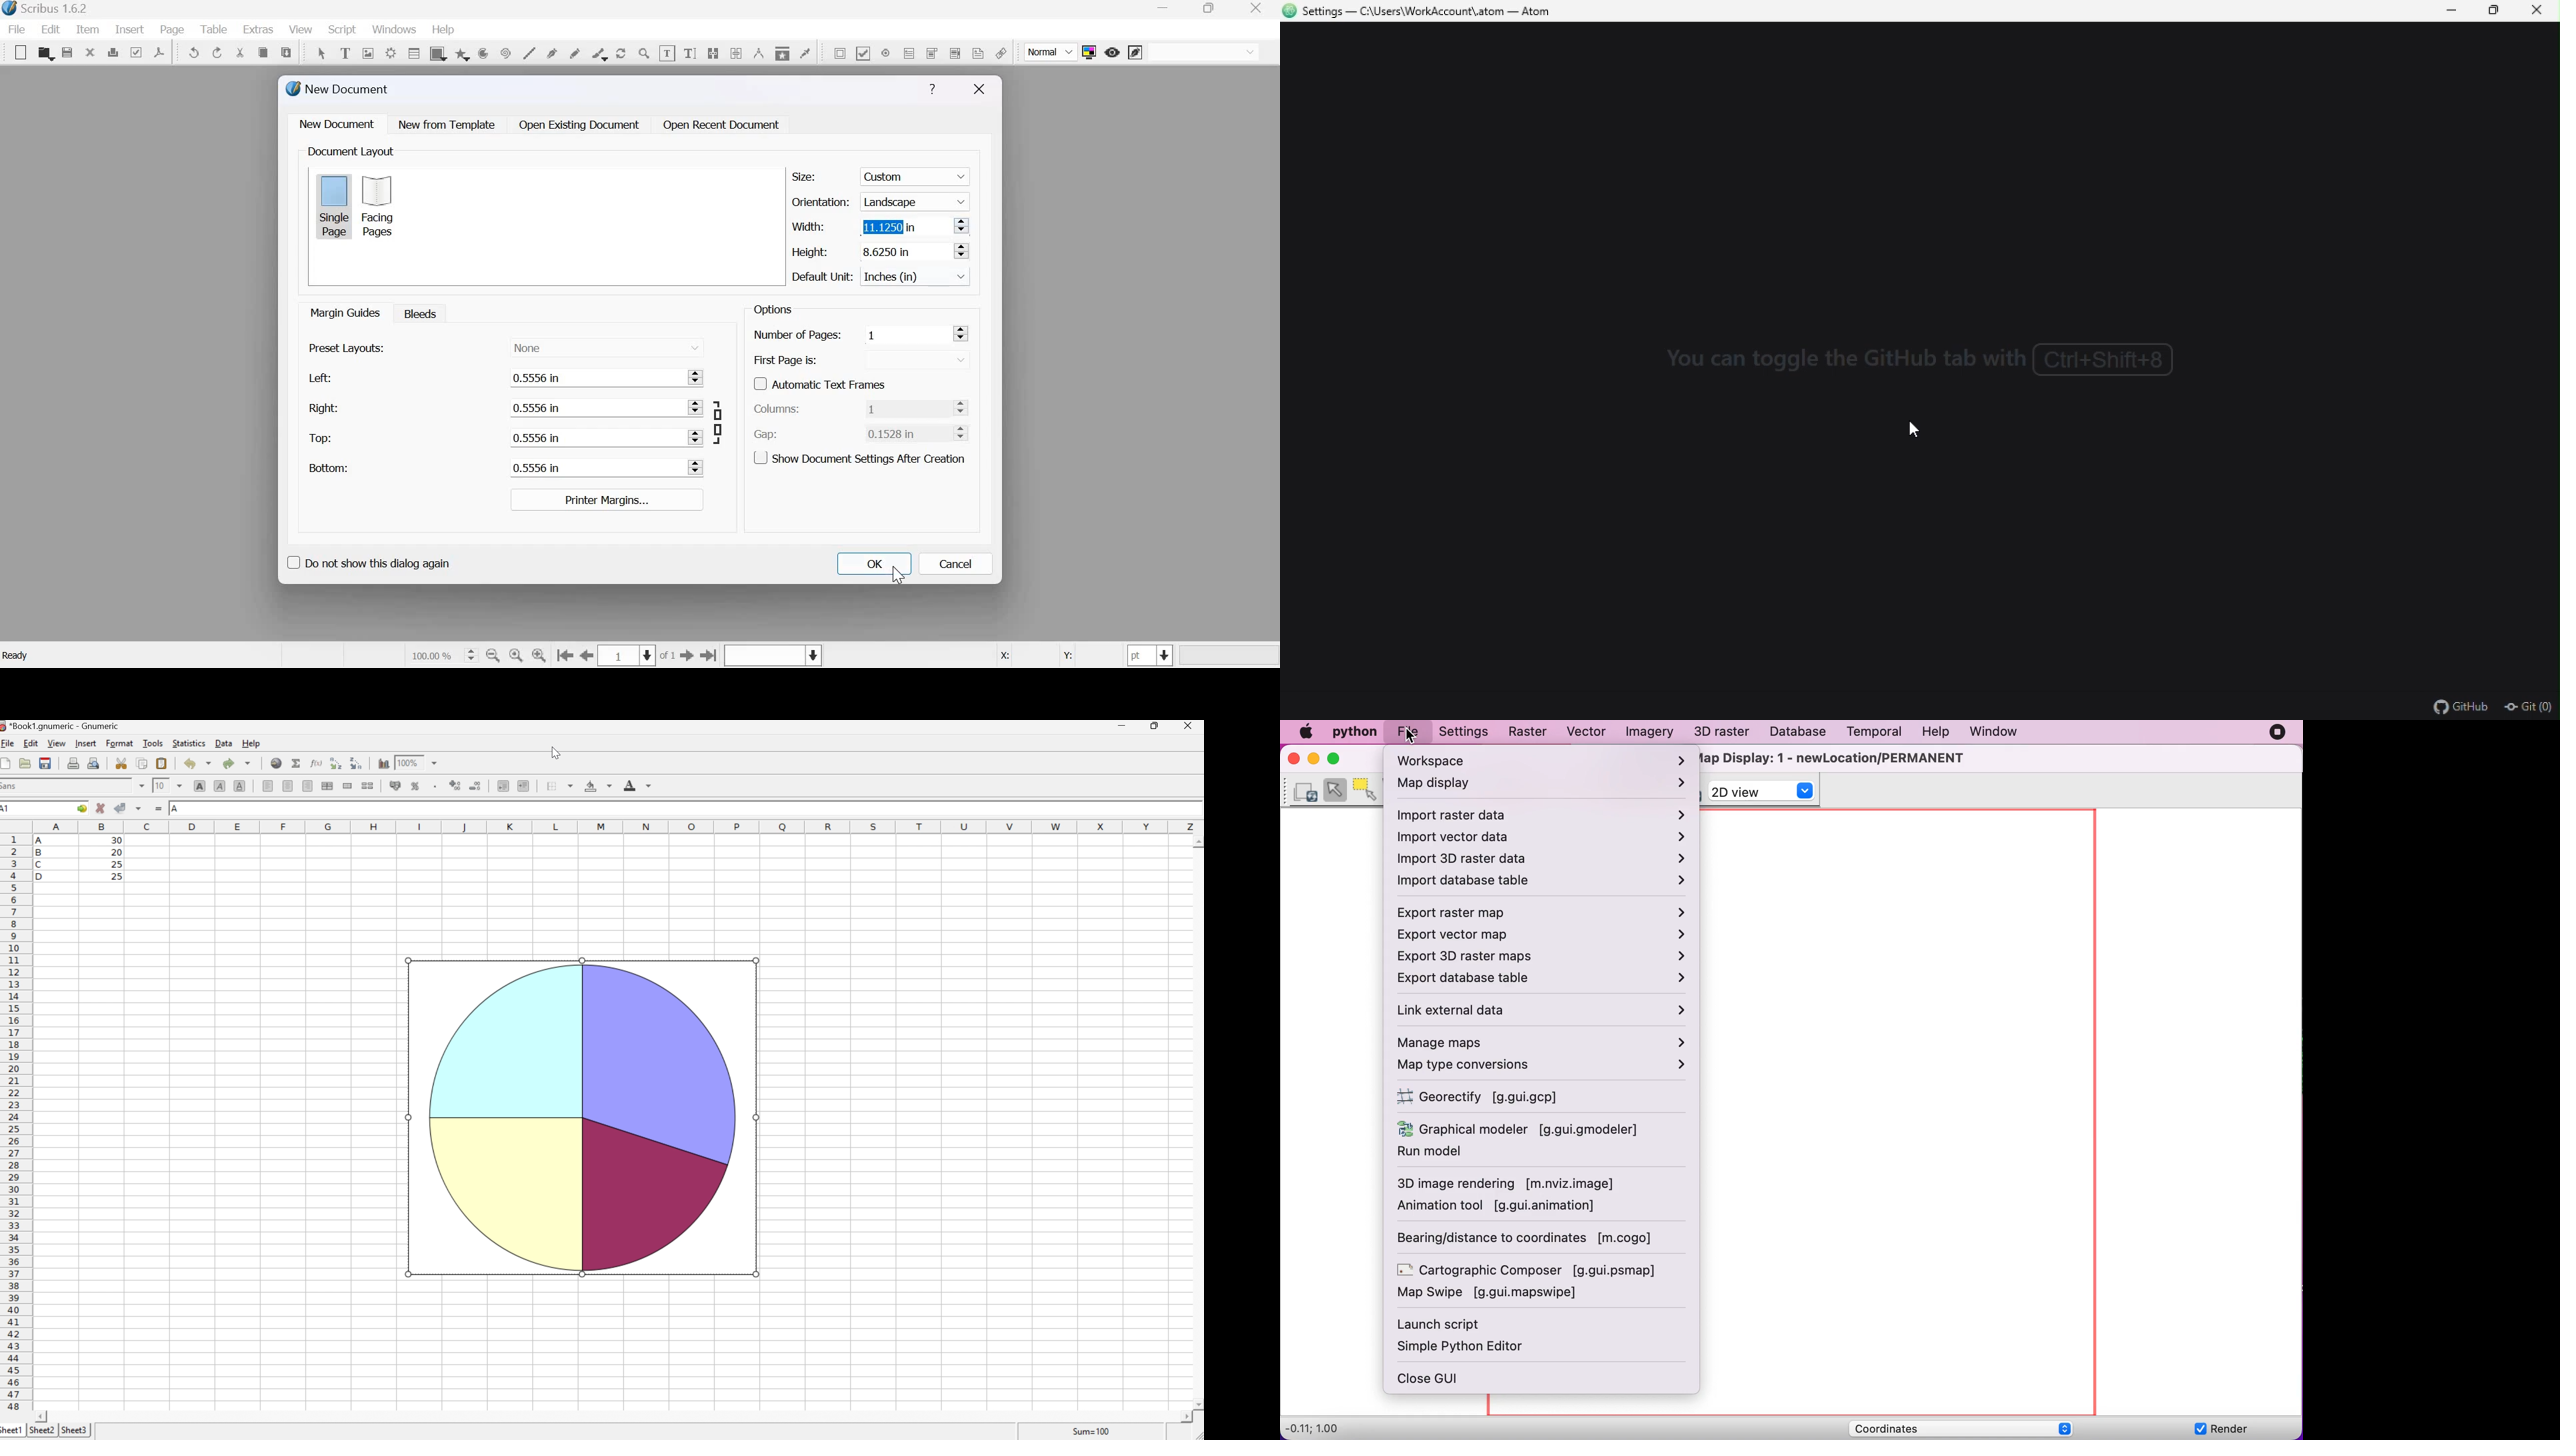 The height and width of the screenshot is (1456, 2576). Describe the element at coordinates (17, 53) in the screenshot. I see `New` at that location.